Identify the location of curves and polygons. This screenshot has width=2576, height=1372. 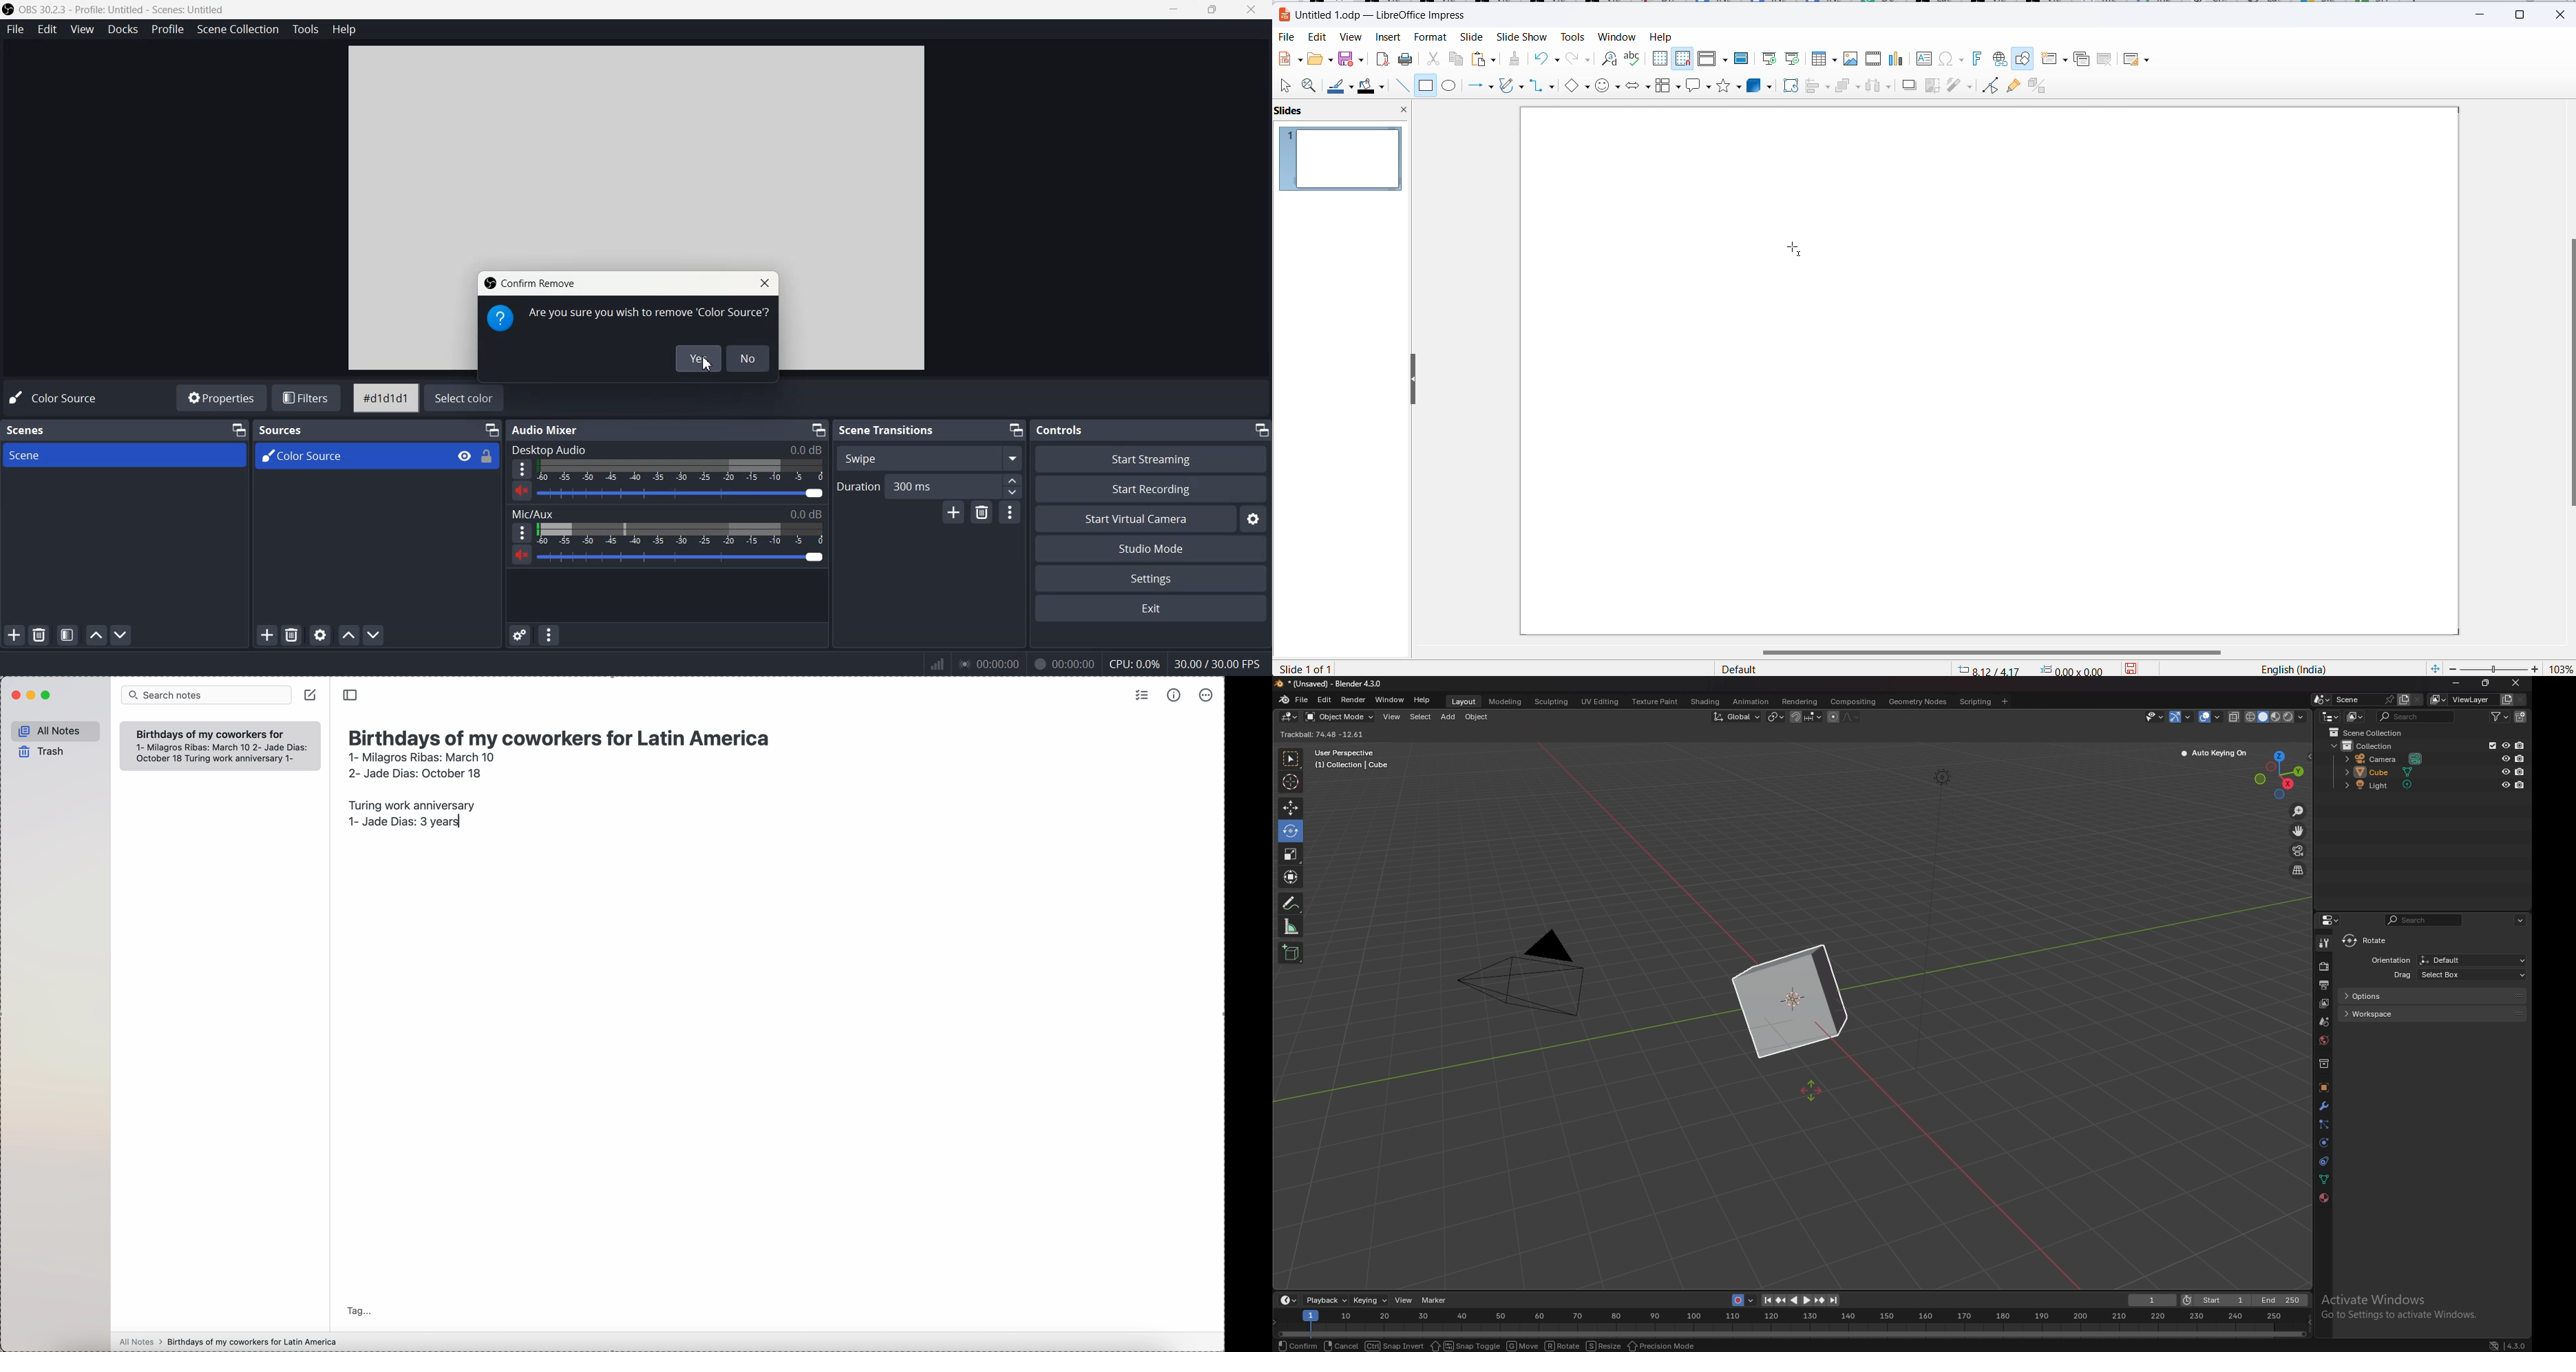
(1510, 87).